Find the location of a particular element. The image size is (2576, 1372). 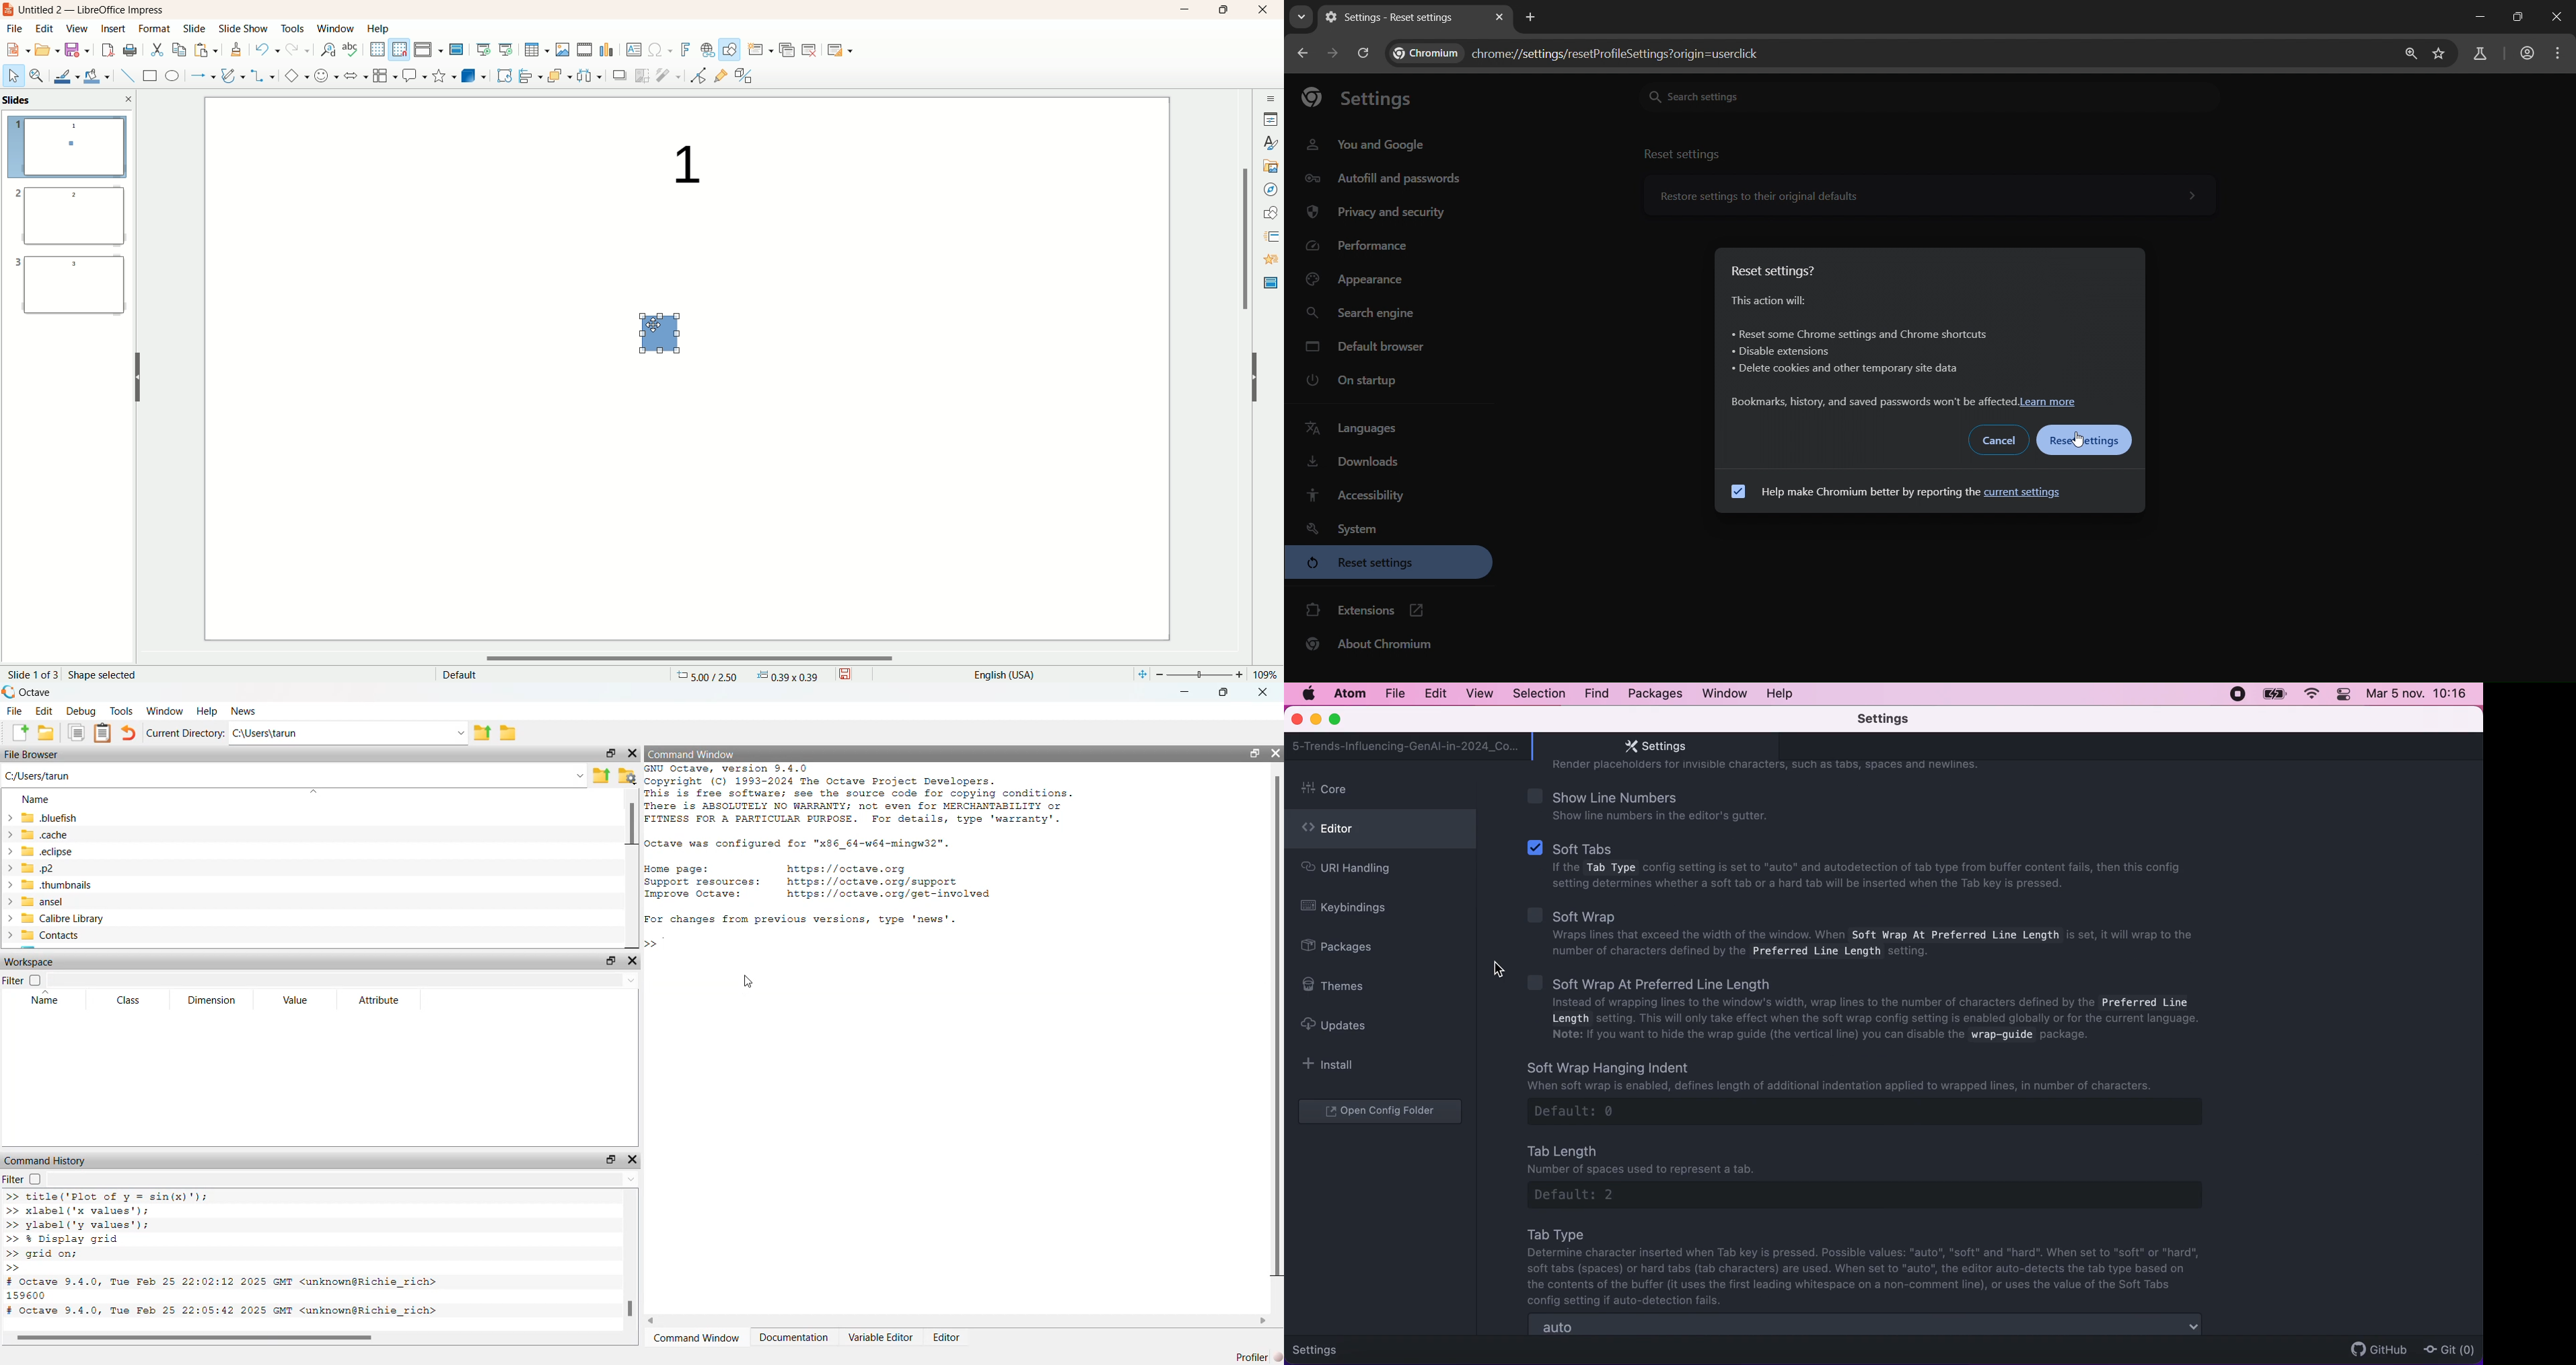

edit is located at coordinates (45, 29).